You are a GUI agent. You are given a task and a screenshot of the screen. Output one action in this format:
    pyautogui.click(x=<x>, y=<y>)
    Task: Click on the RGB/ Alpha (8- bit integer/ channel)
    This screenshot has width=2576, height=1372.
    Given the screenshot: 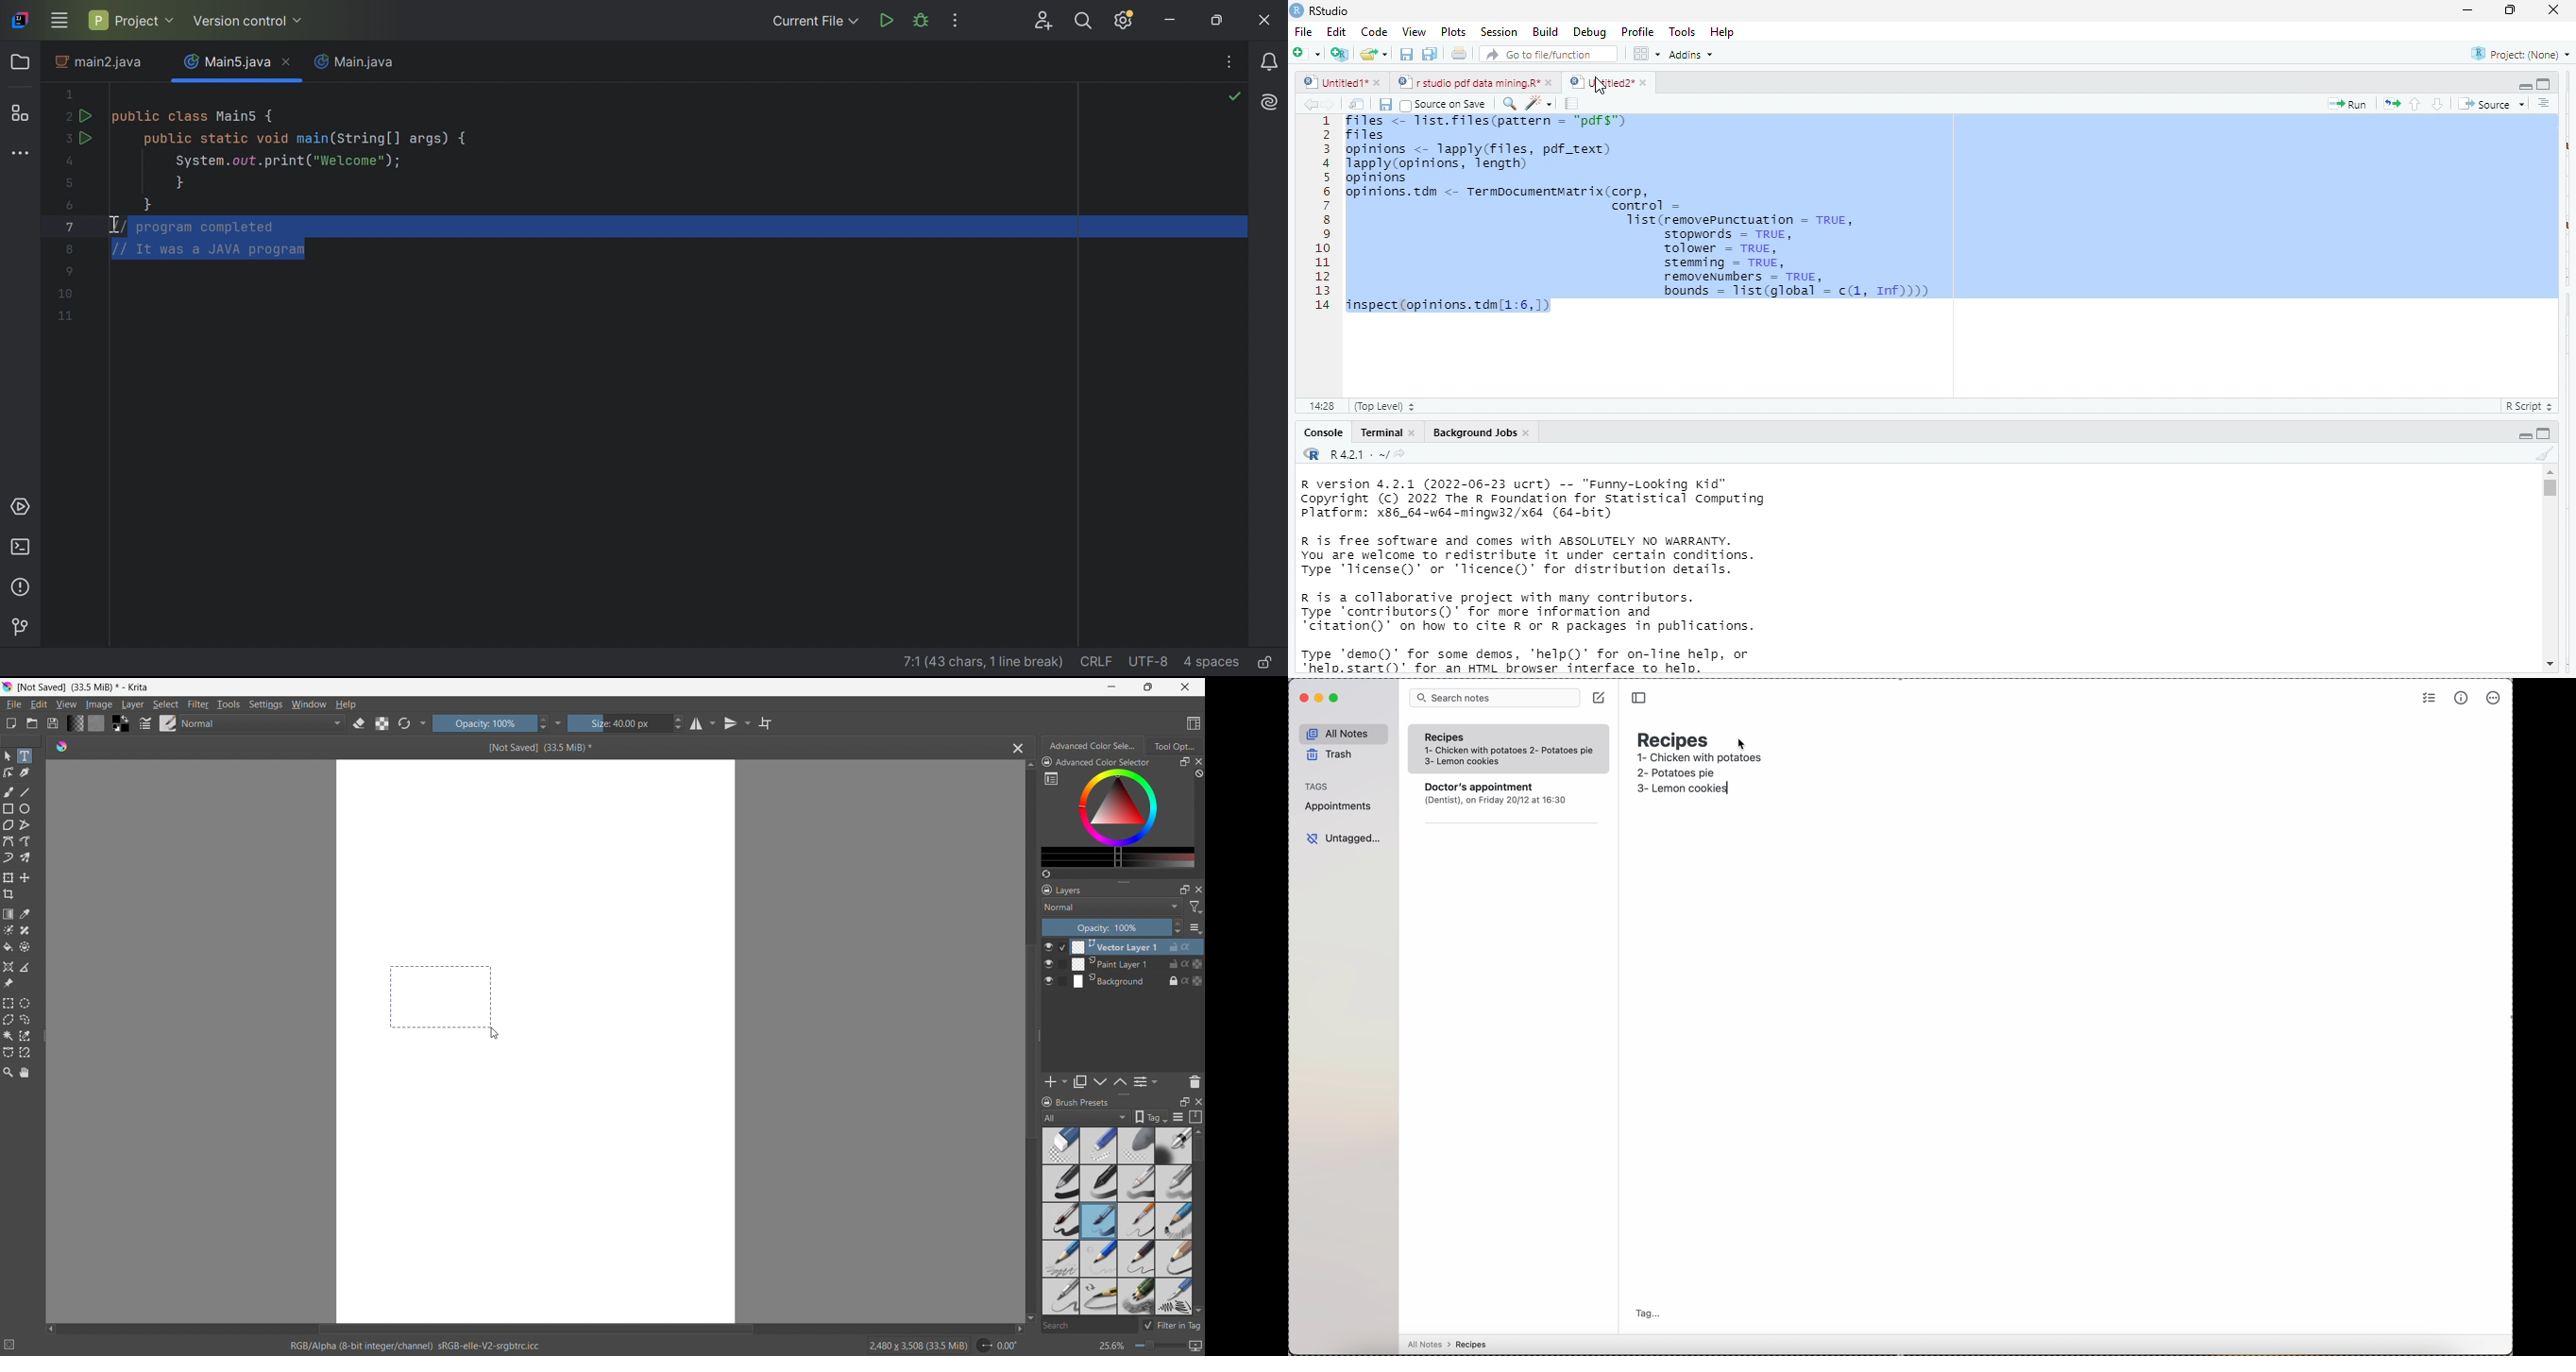 What is the action you would take?
    pyautogui.click(x=416, y=1347)
    